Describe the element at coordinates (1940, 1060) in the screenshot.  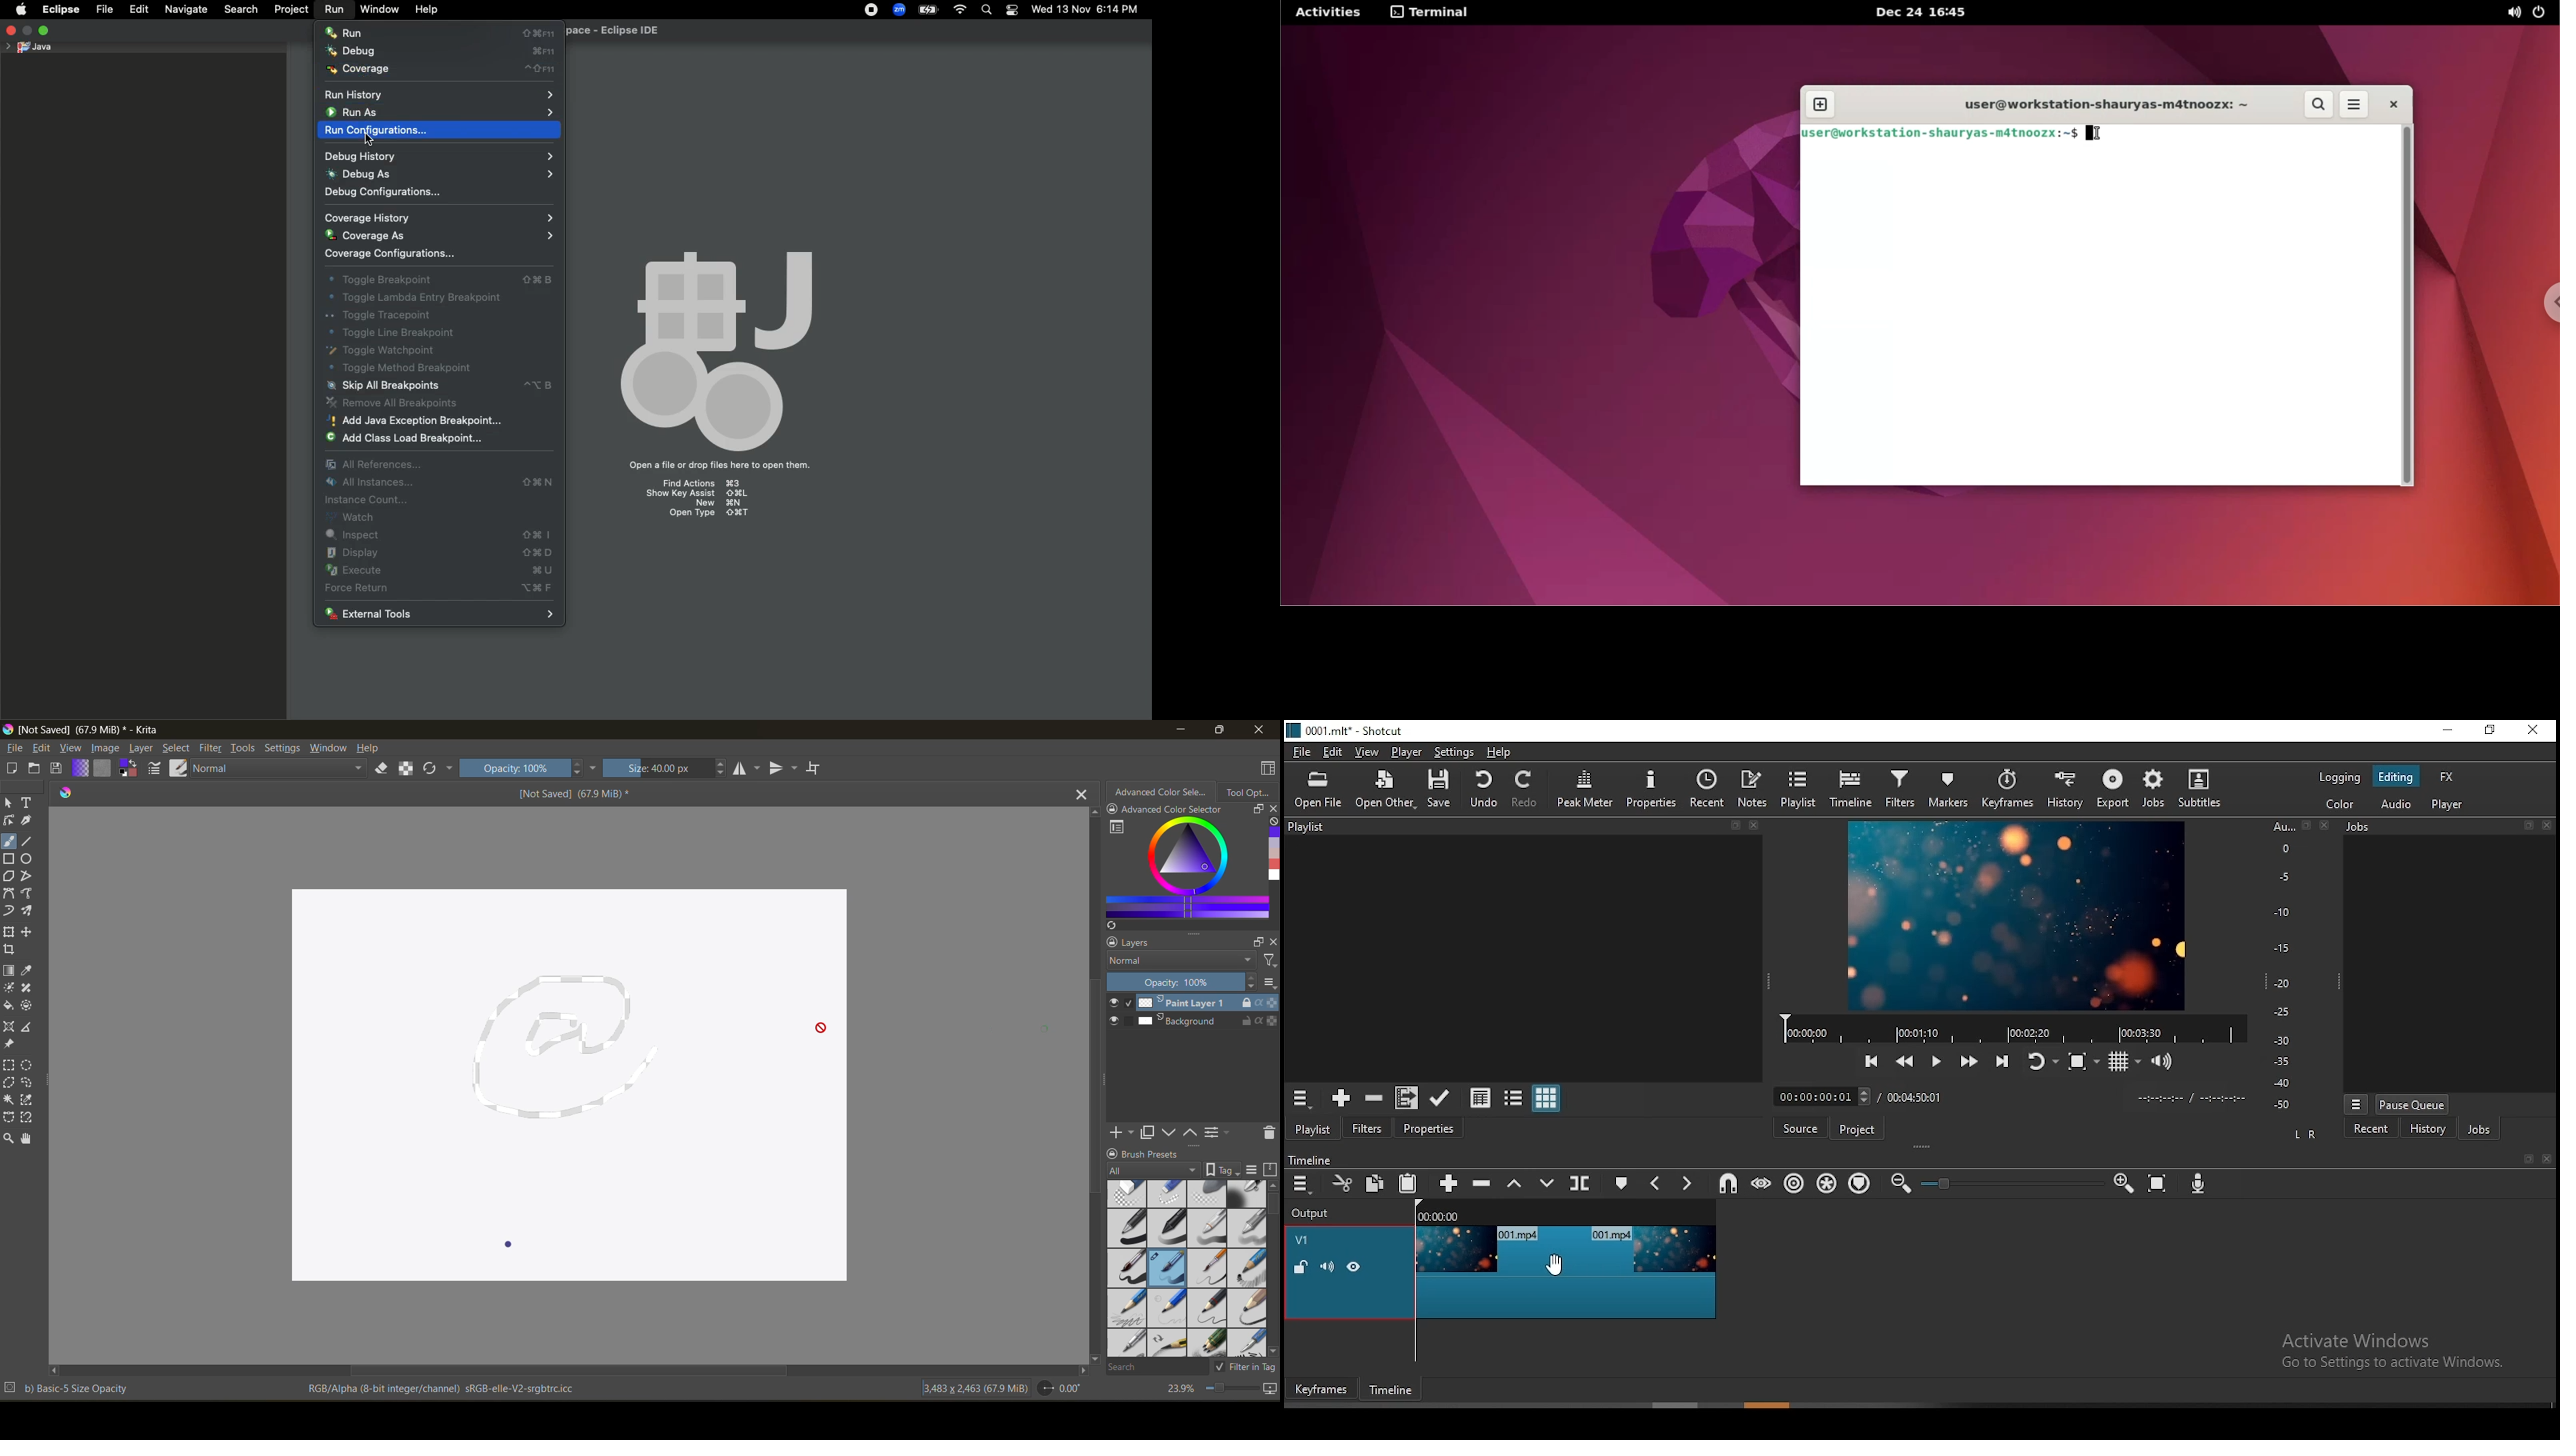
I see `play` at that location.